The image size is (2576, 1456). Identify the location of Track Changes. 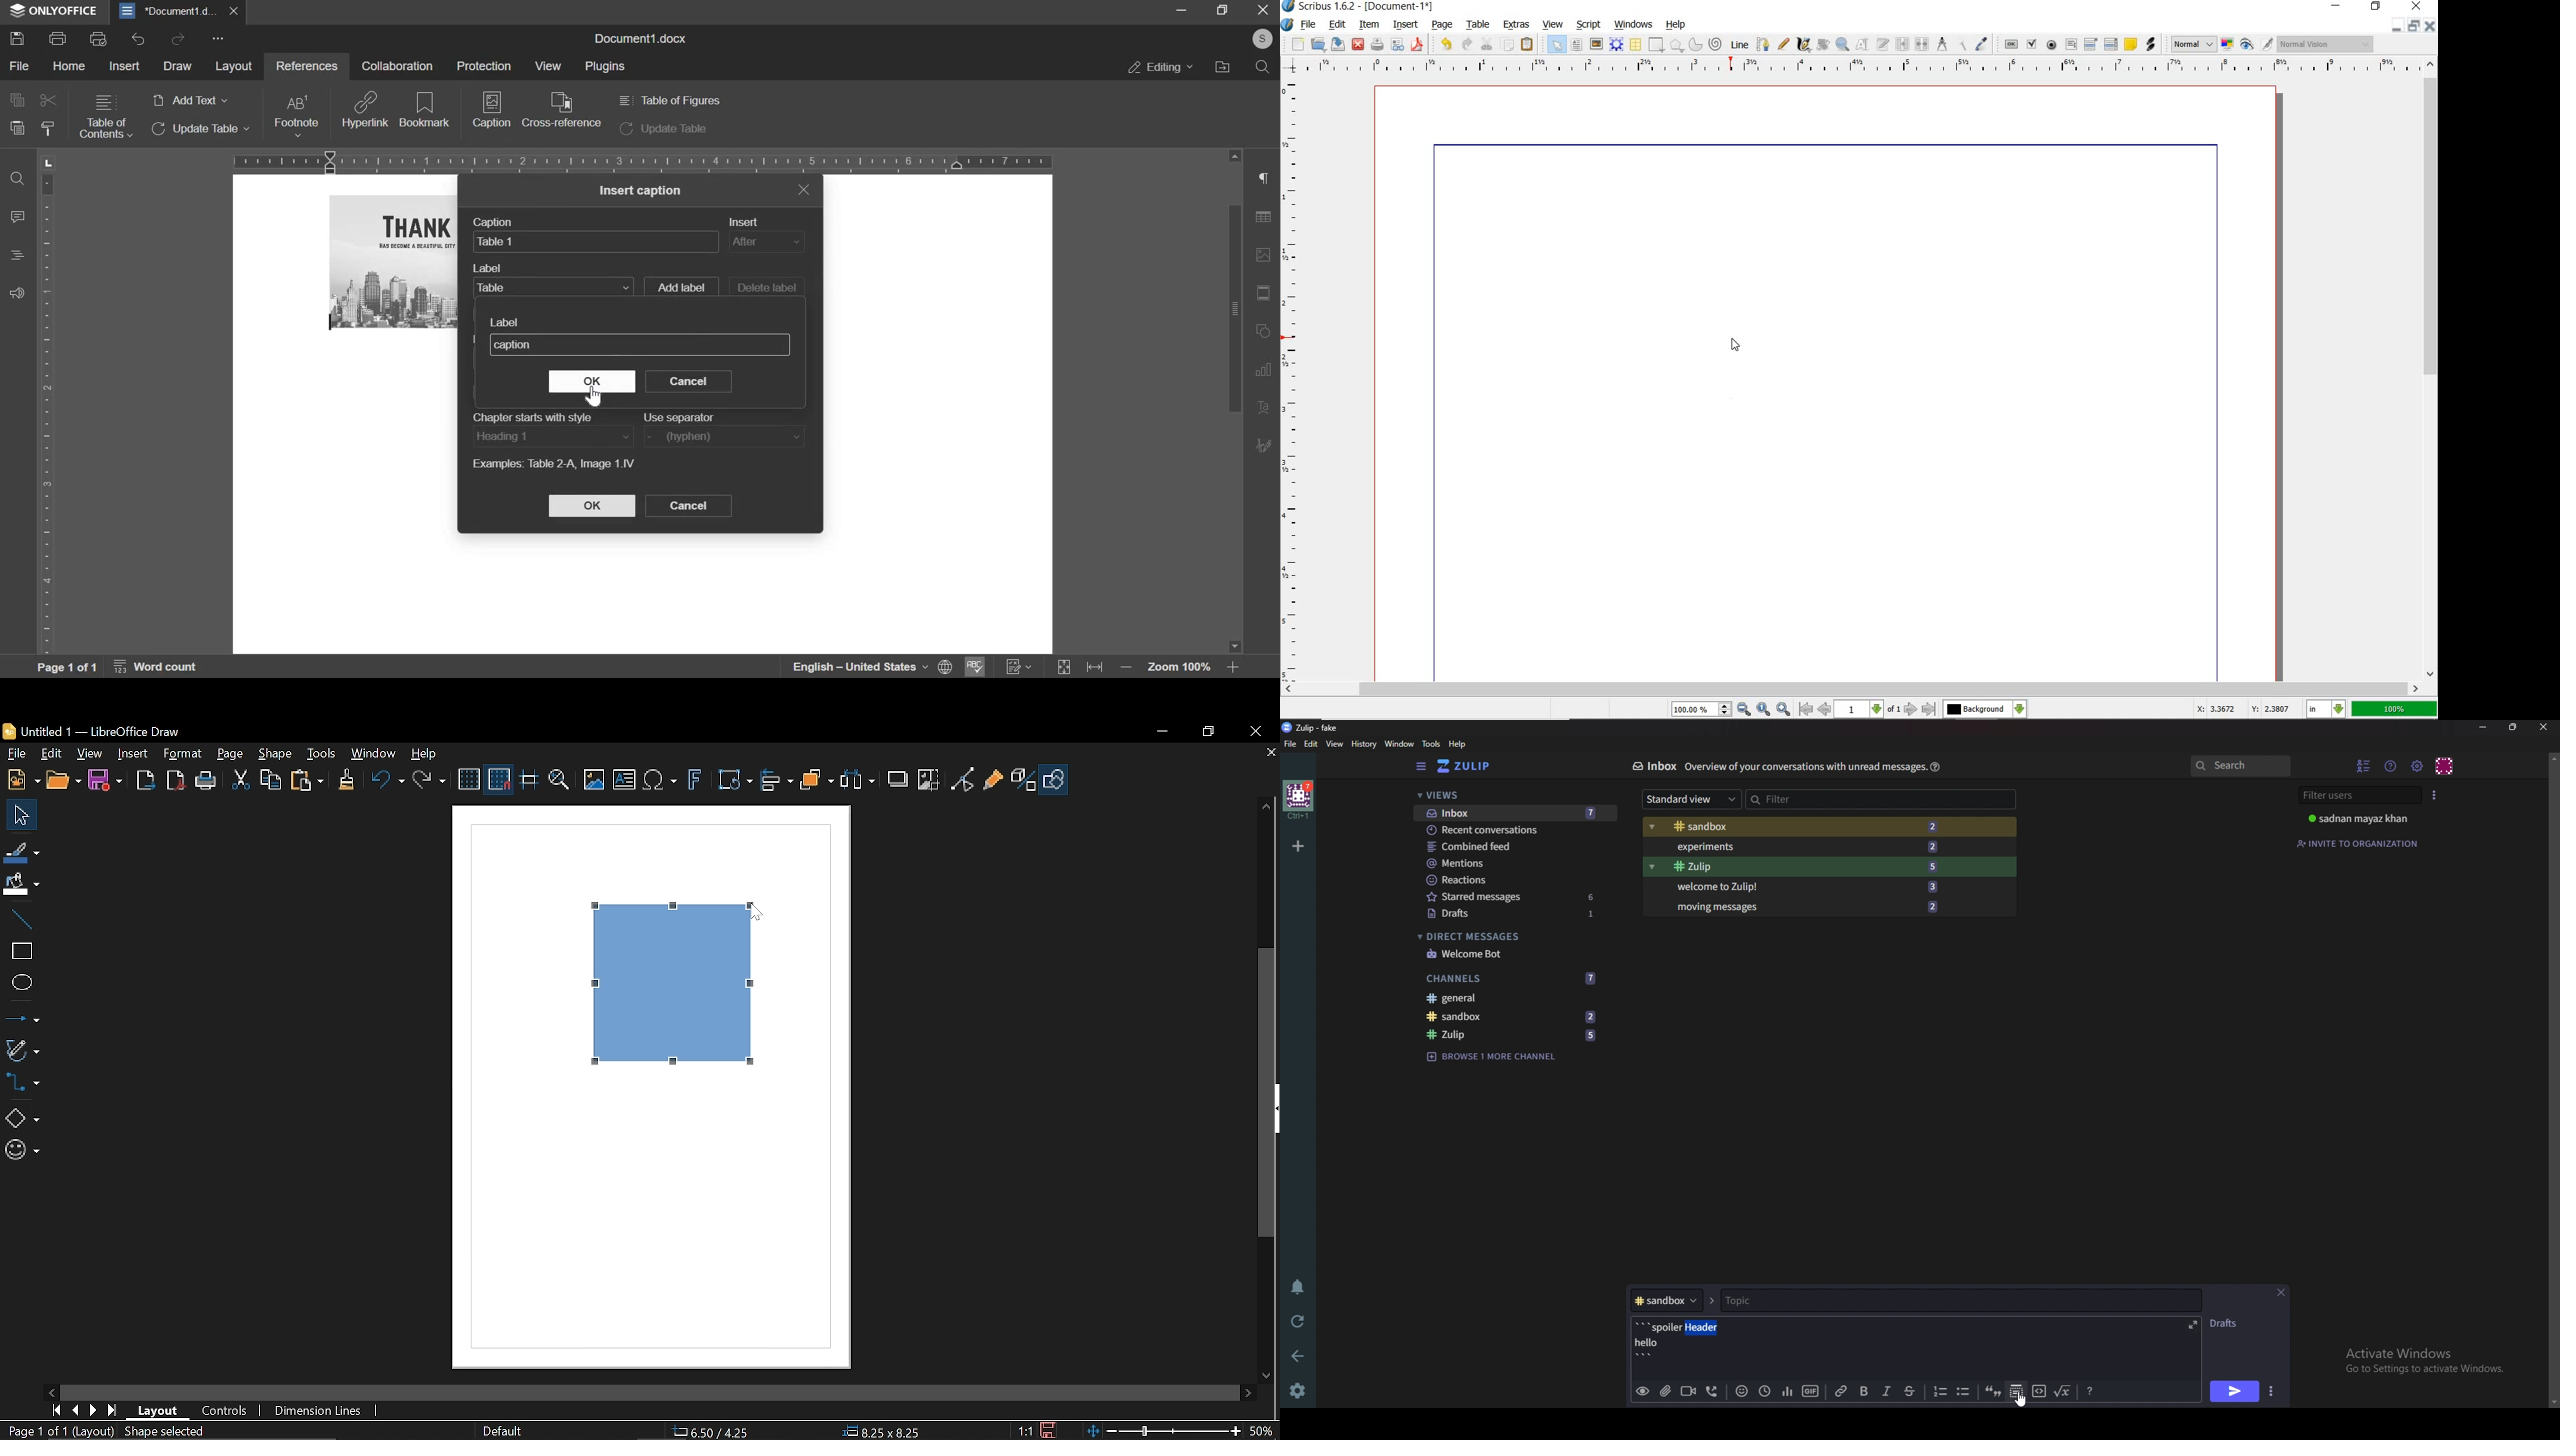
(1019, 667).